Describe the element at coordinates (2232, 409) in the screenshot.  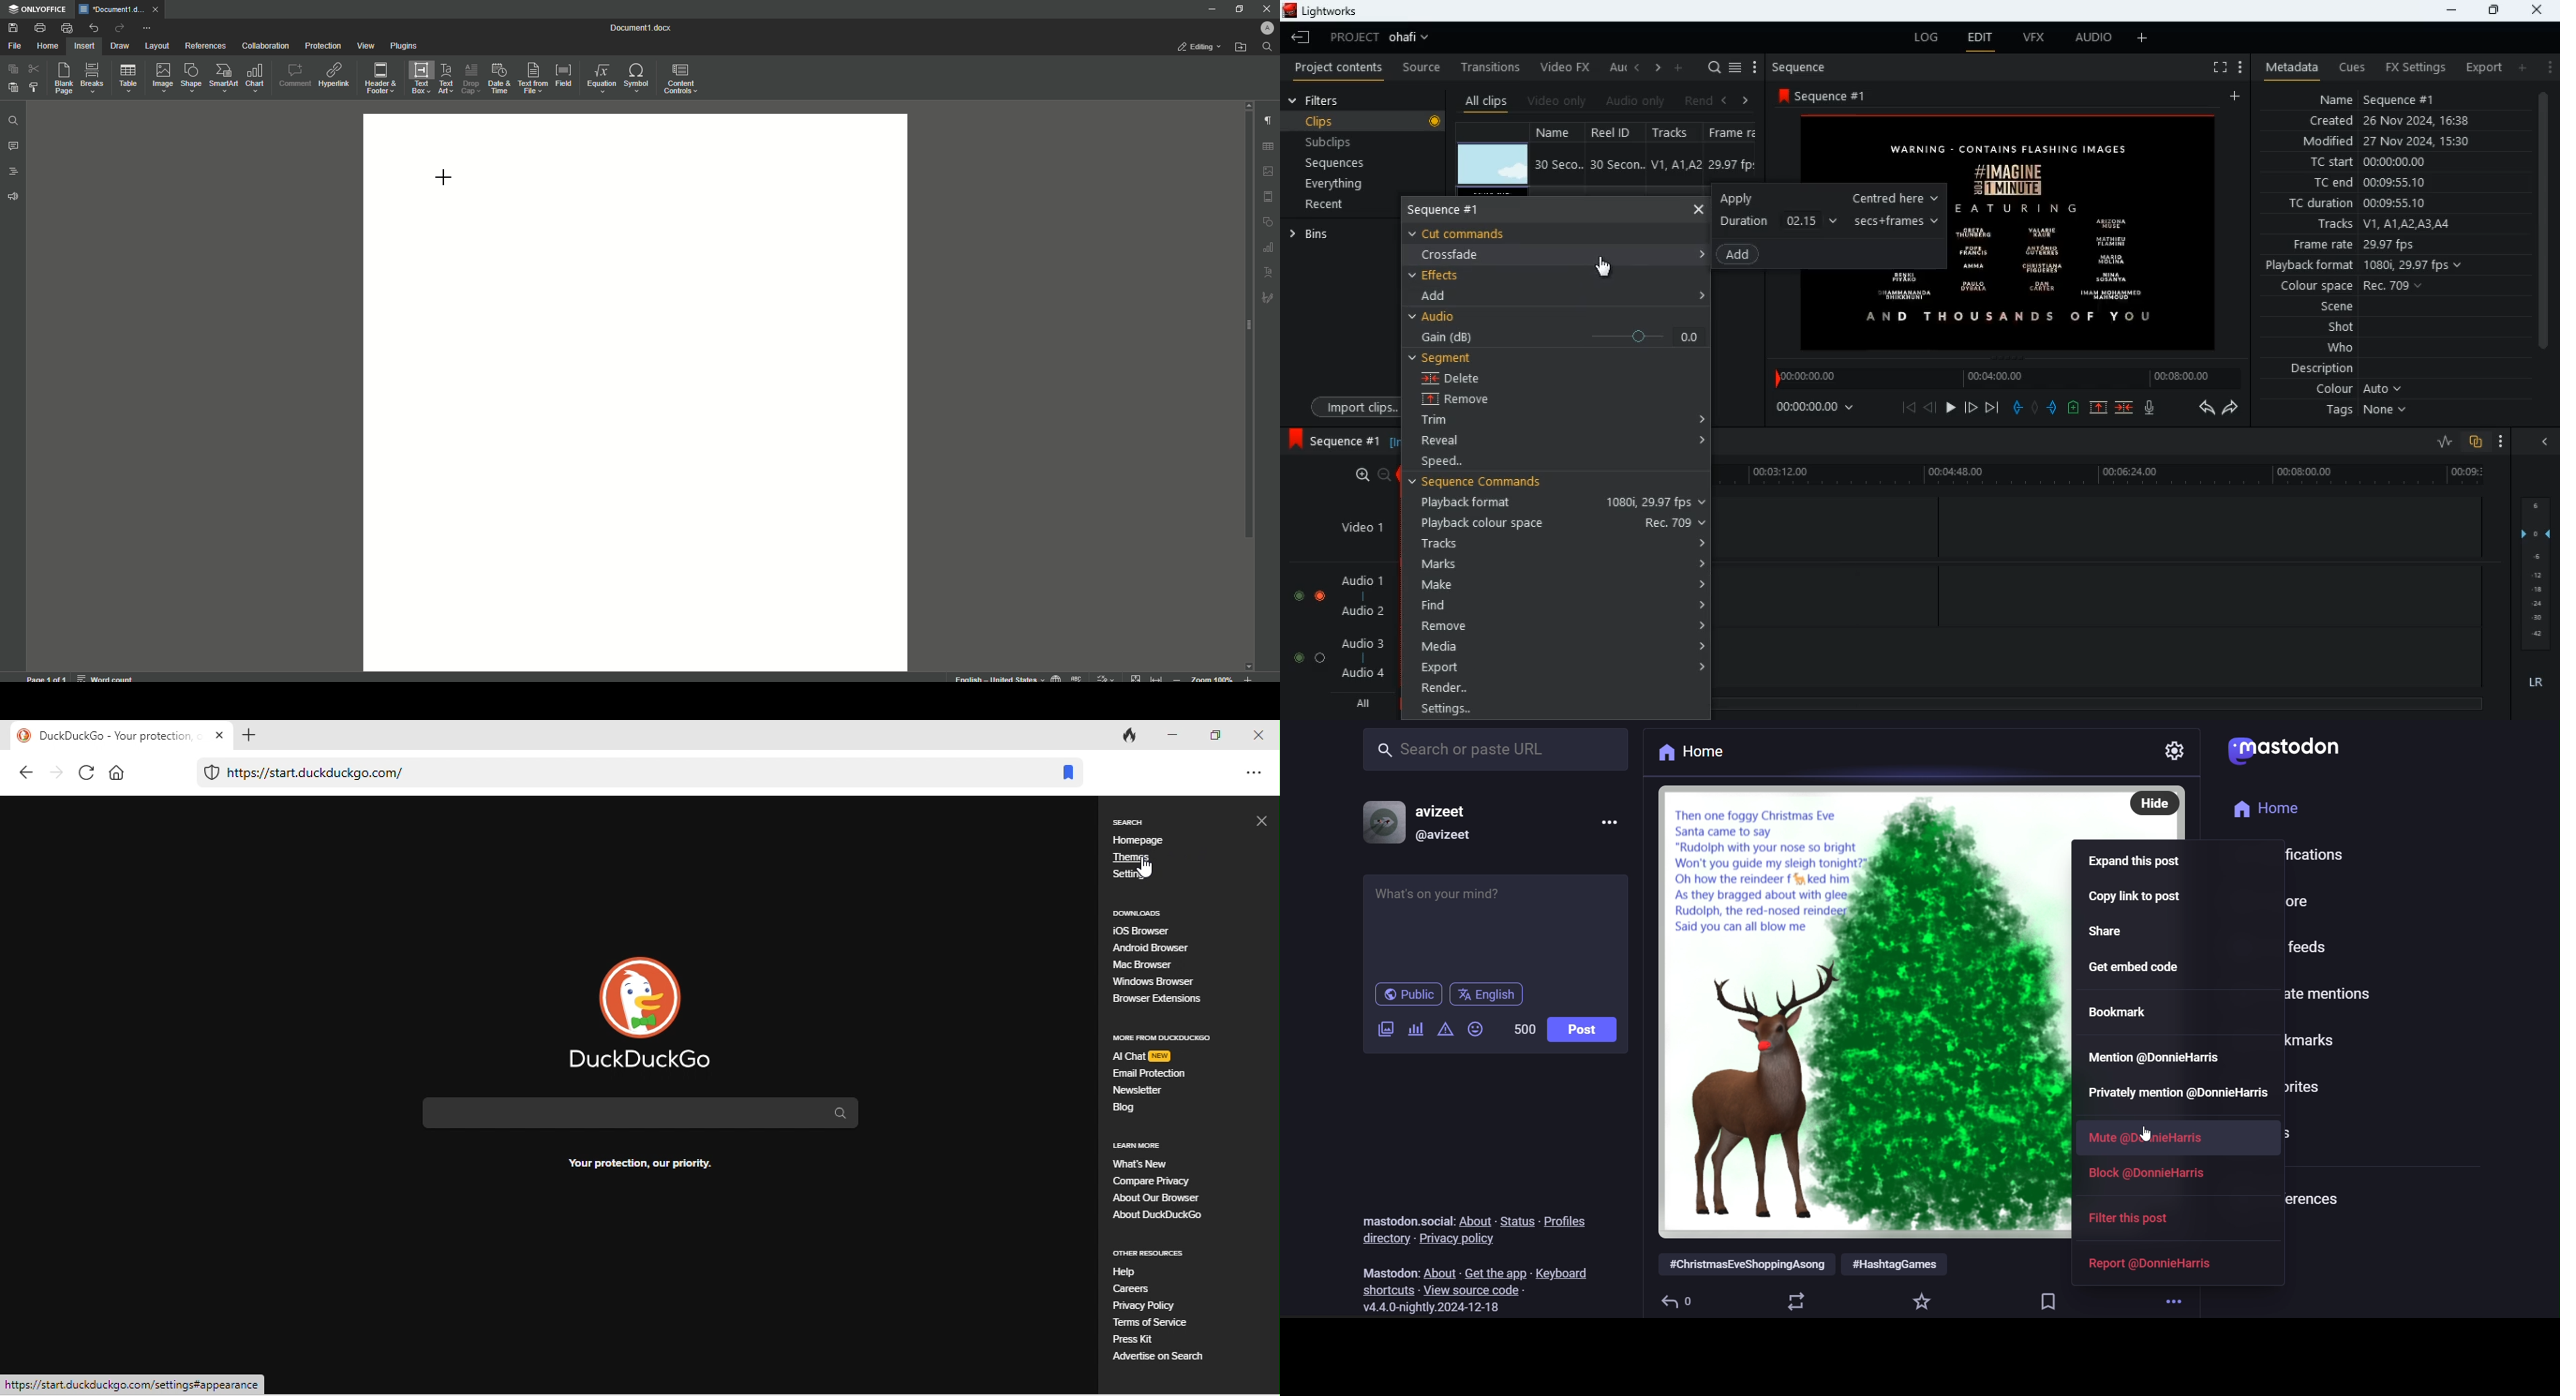
I see `forward` at that location.